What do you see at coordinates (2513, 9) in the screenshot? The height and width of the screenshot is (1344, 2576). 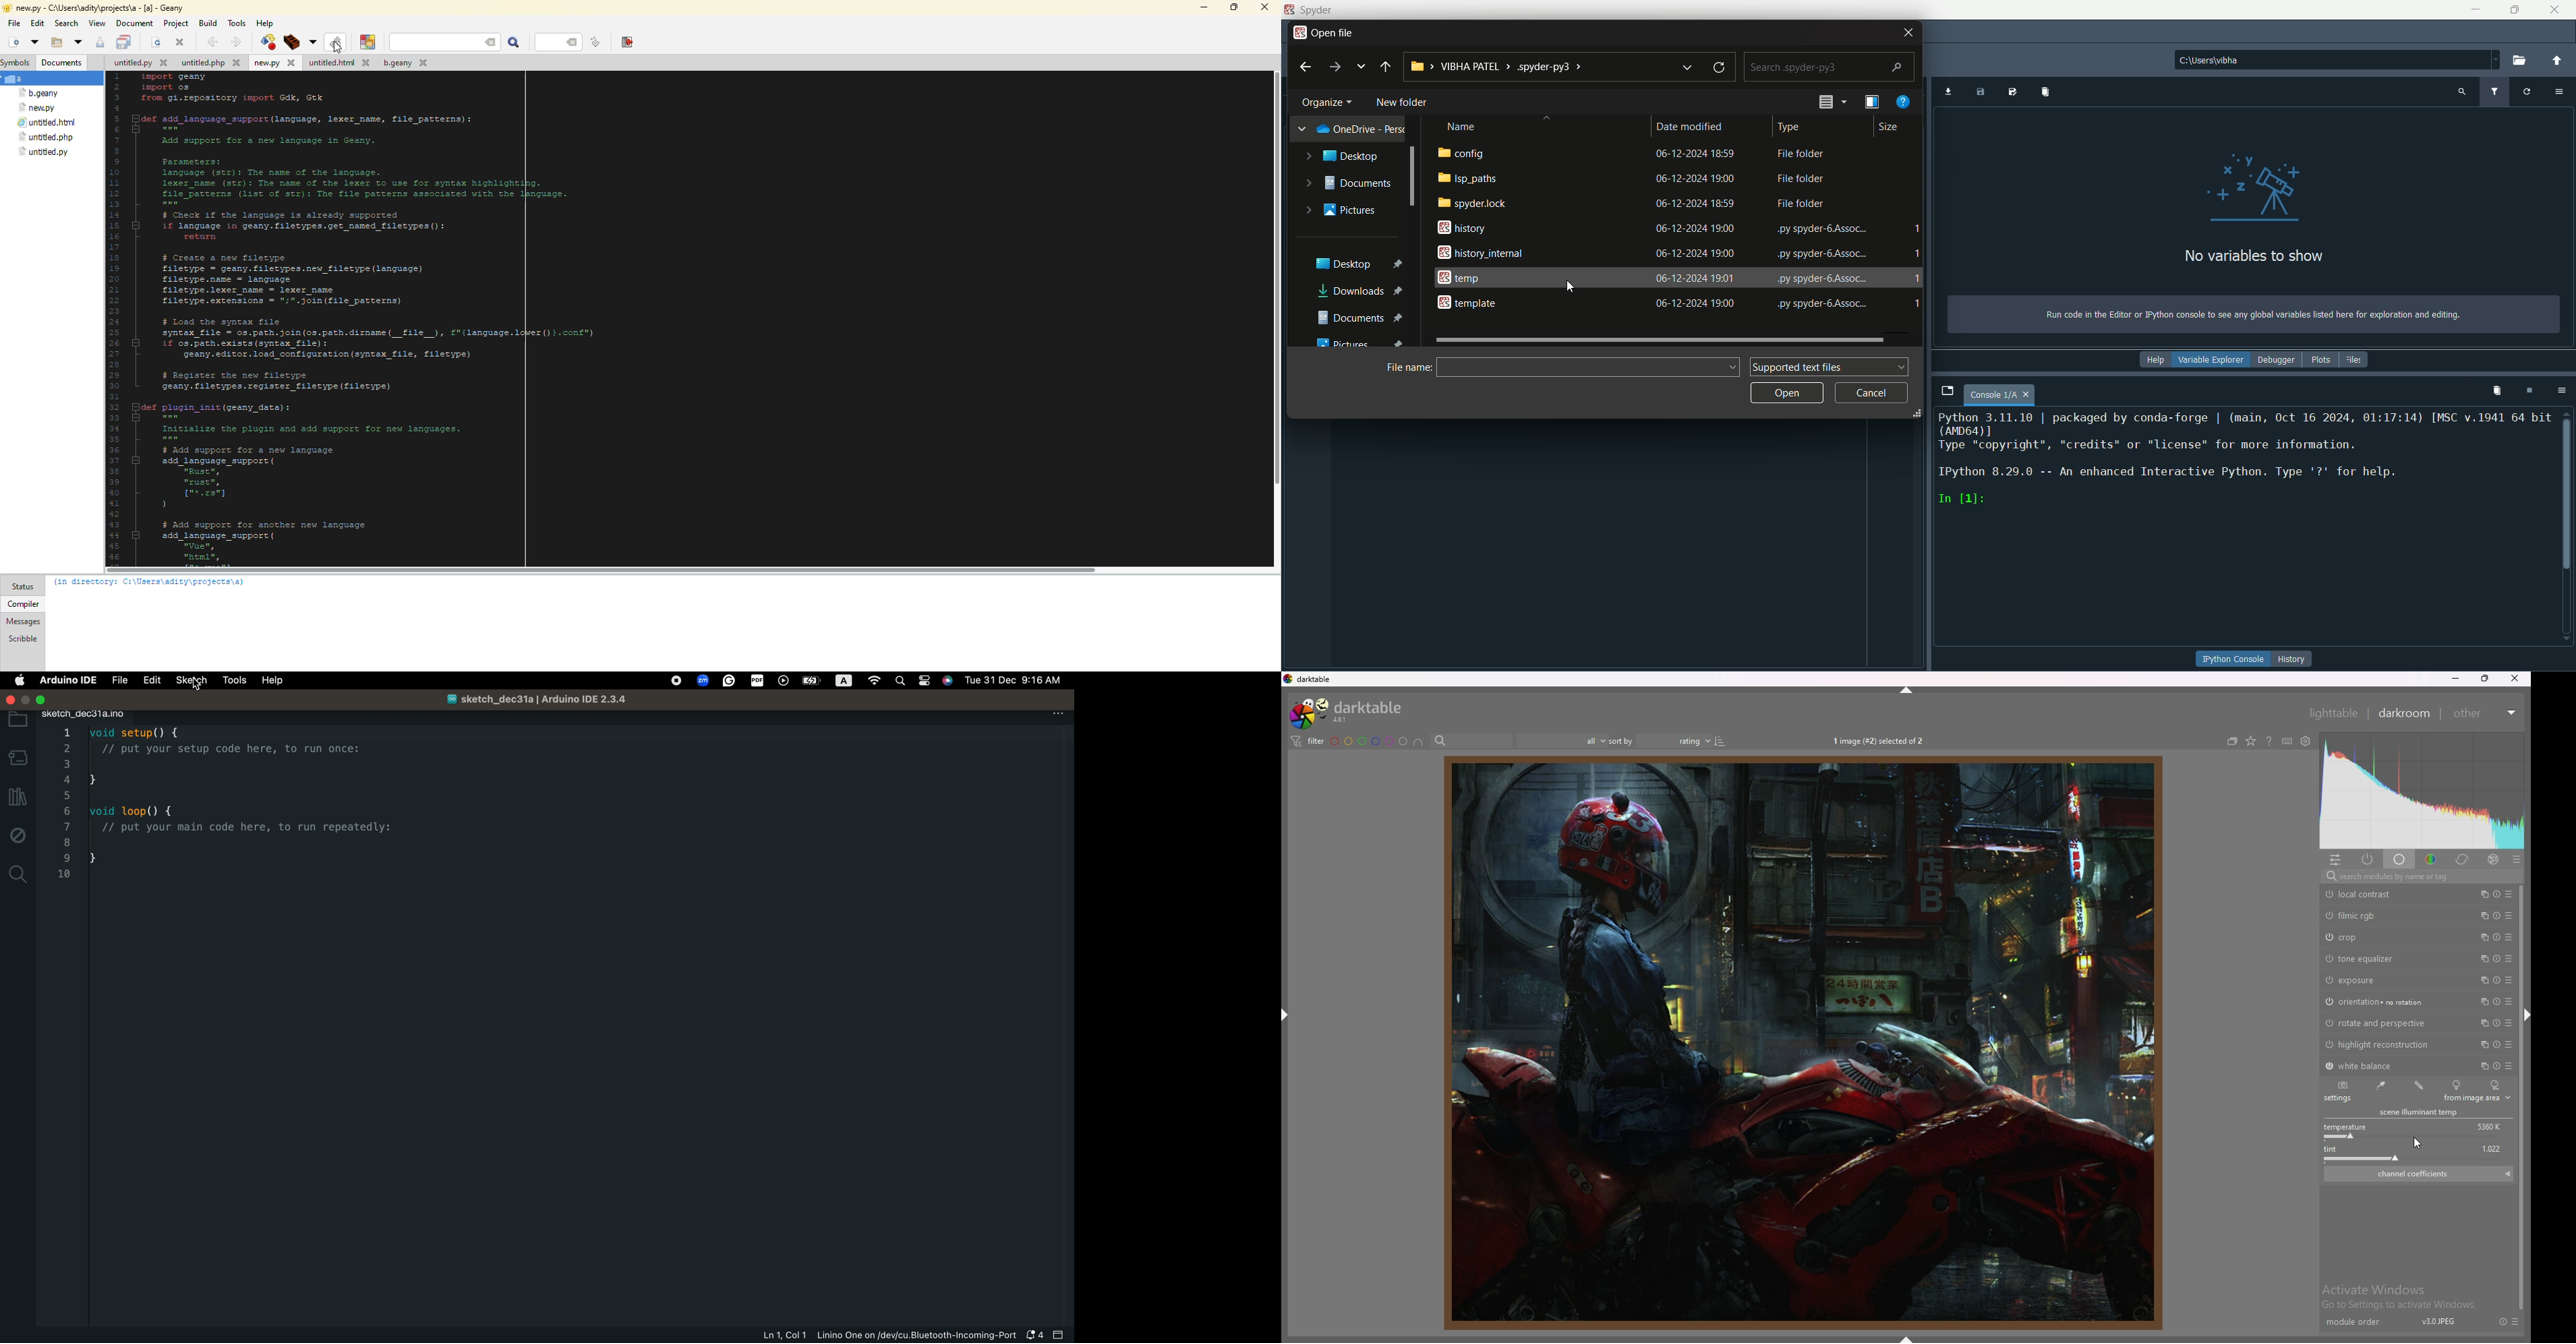 I see `minimize/maximize` at bounding box center [2513, 9].